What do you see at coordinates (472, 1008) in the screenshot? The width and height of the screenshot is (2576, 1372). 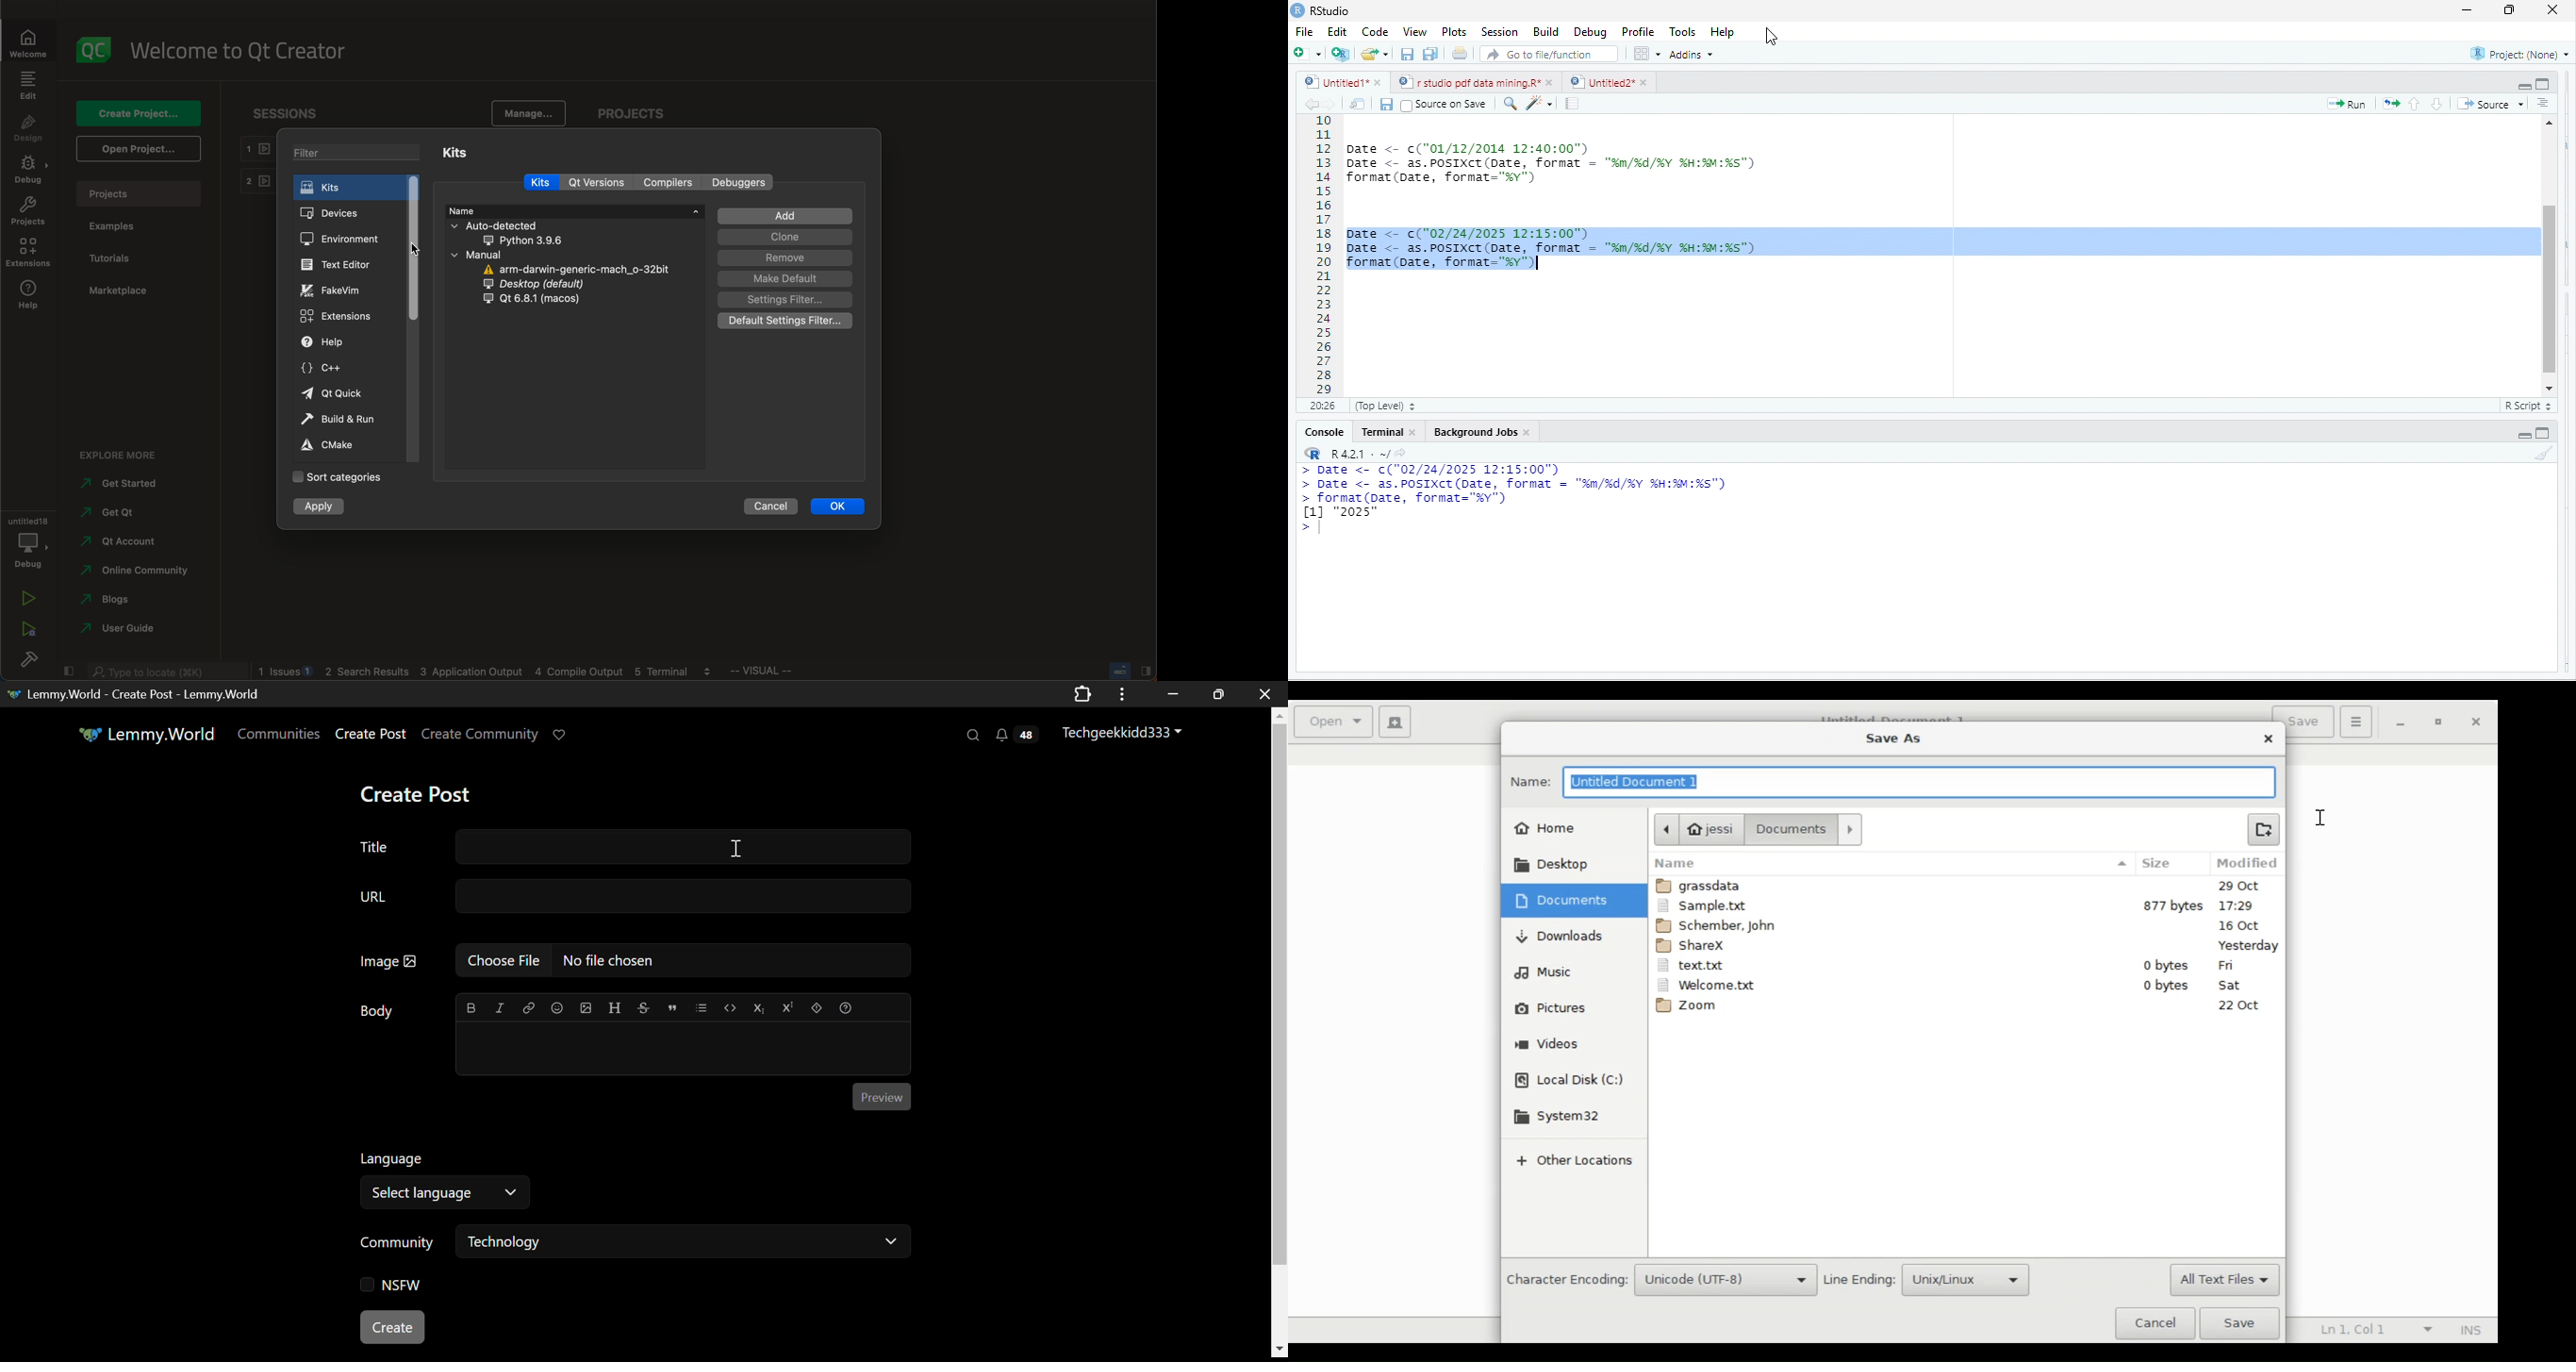 I see `bold` at bounding box center [472, 1008].